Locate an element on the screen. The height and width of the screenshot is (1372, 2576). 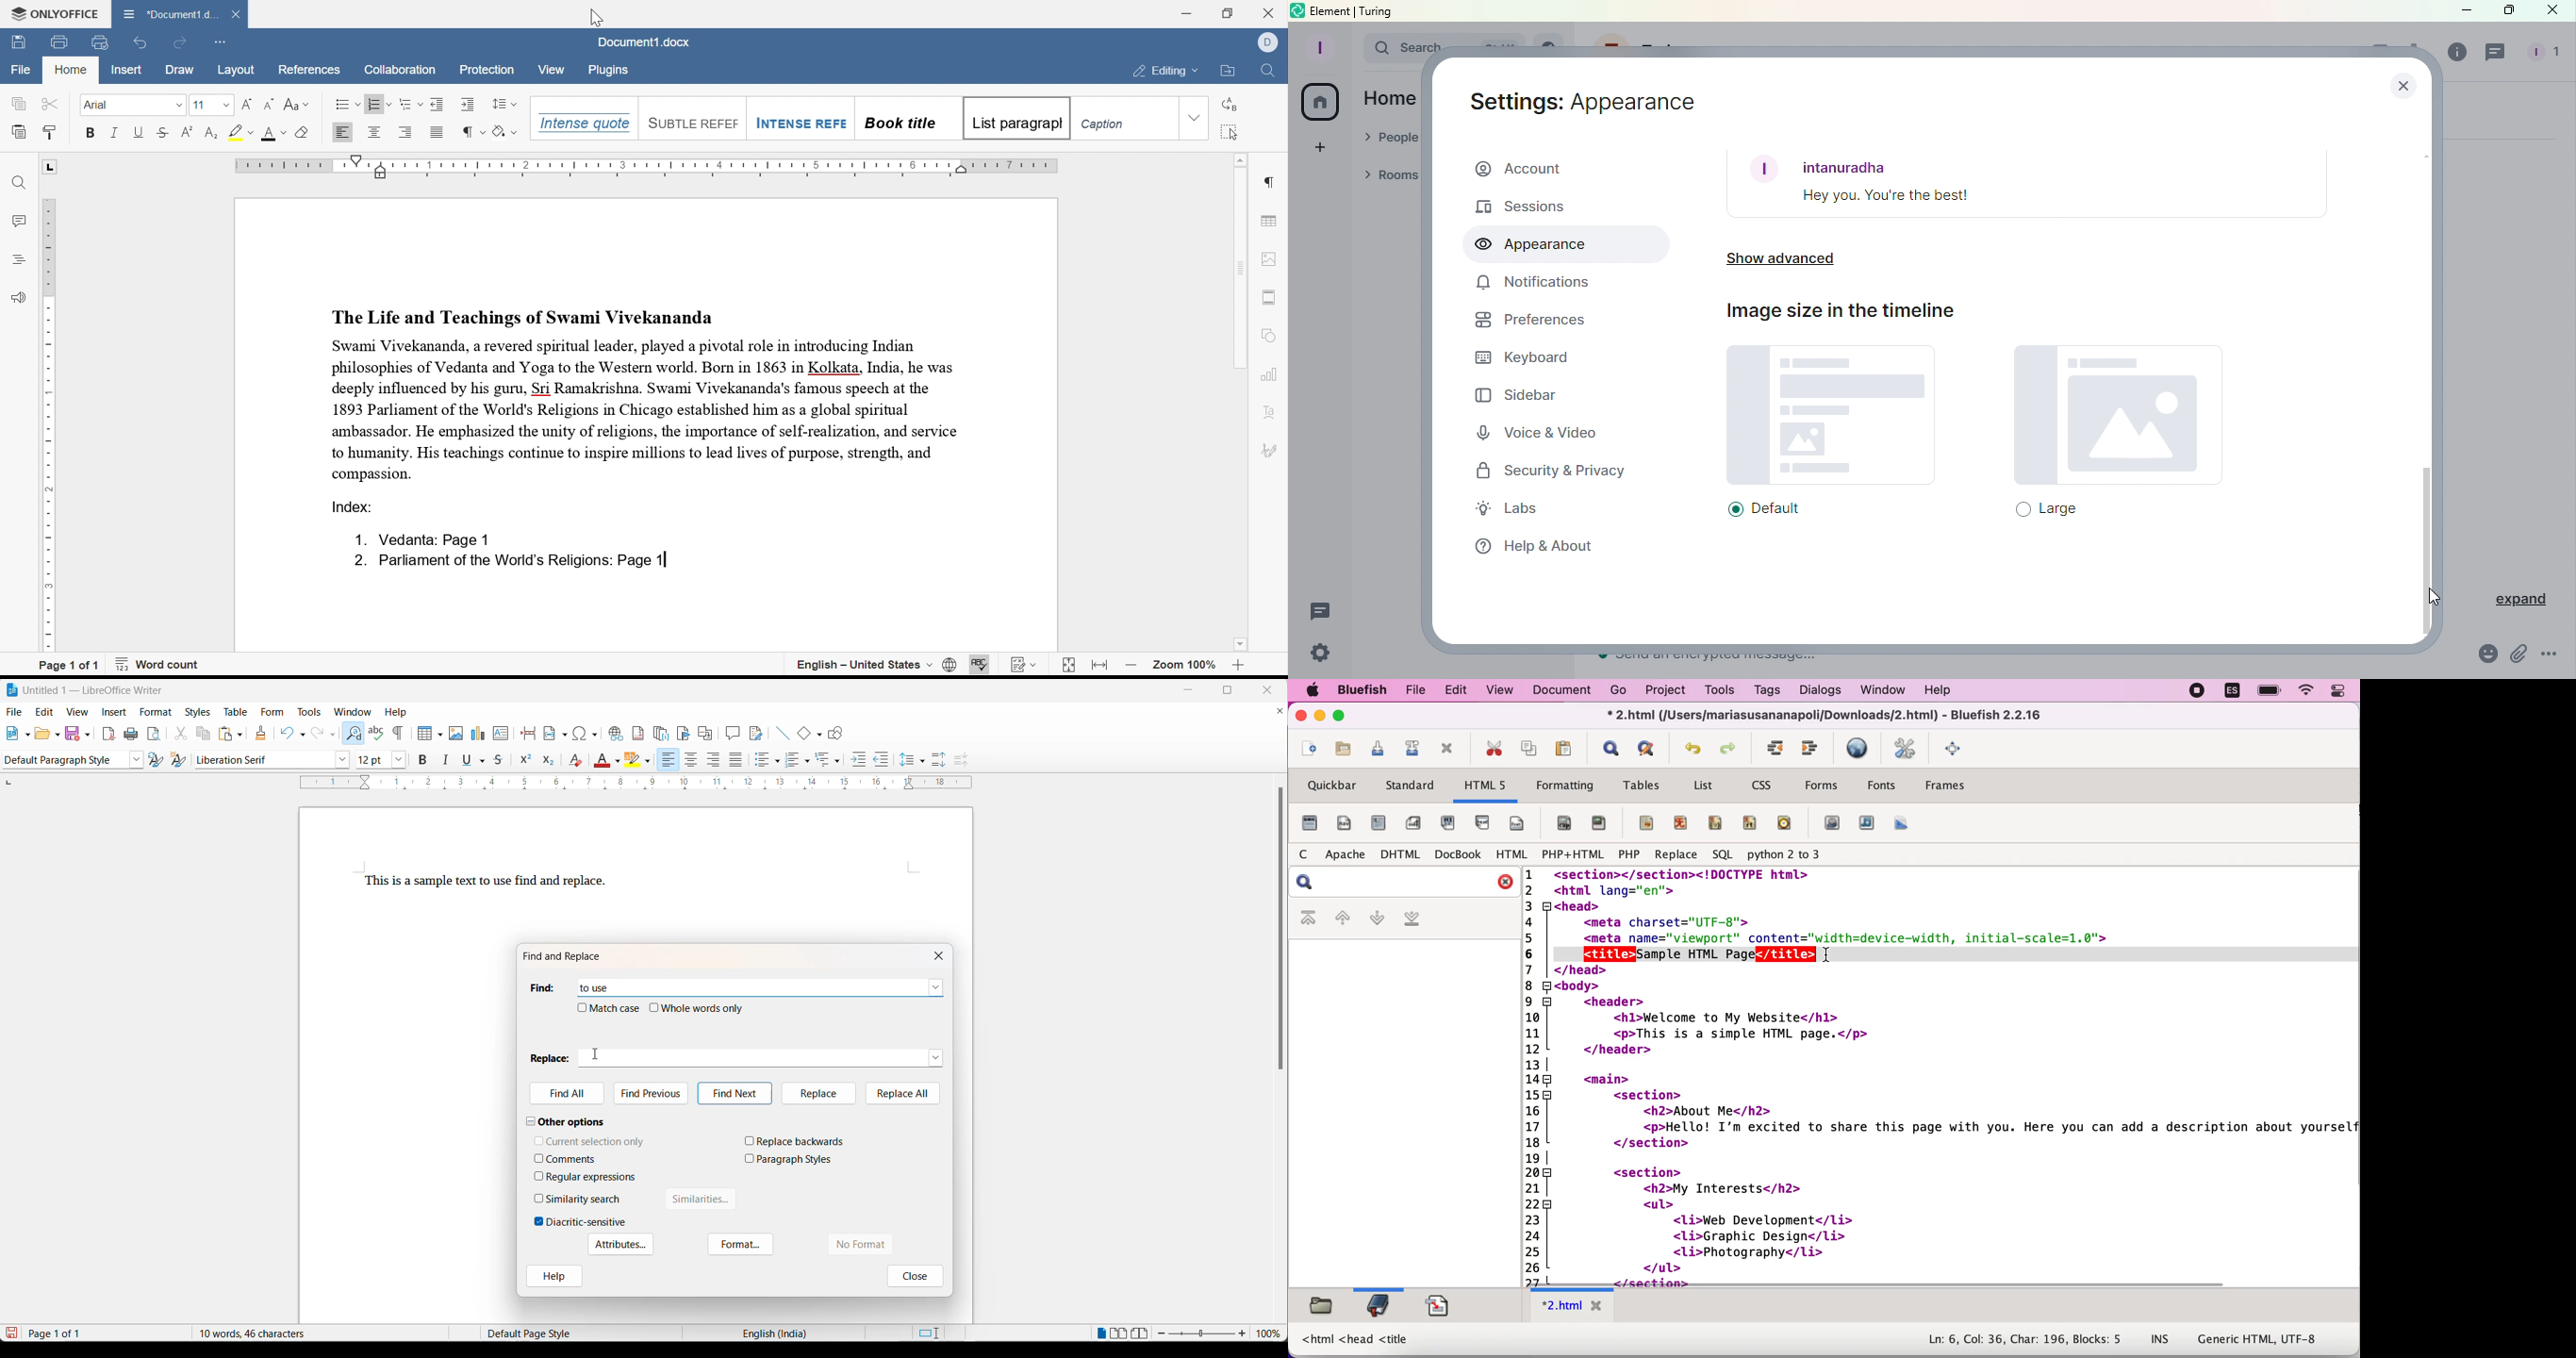
shading is located at coordinates (506, 132).